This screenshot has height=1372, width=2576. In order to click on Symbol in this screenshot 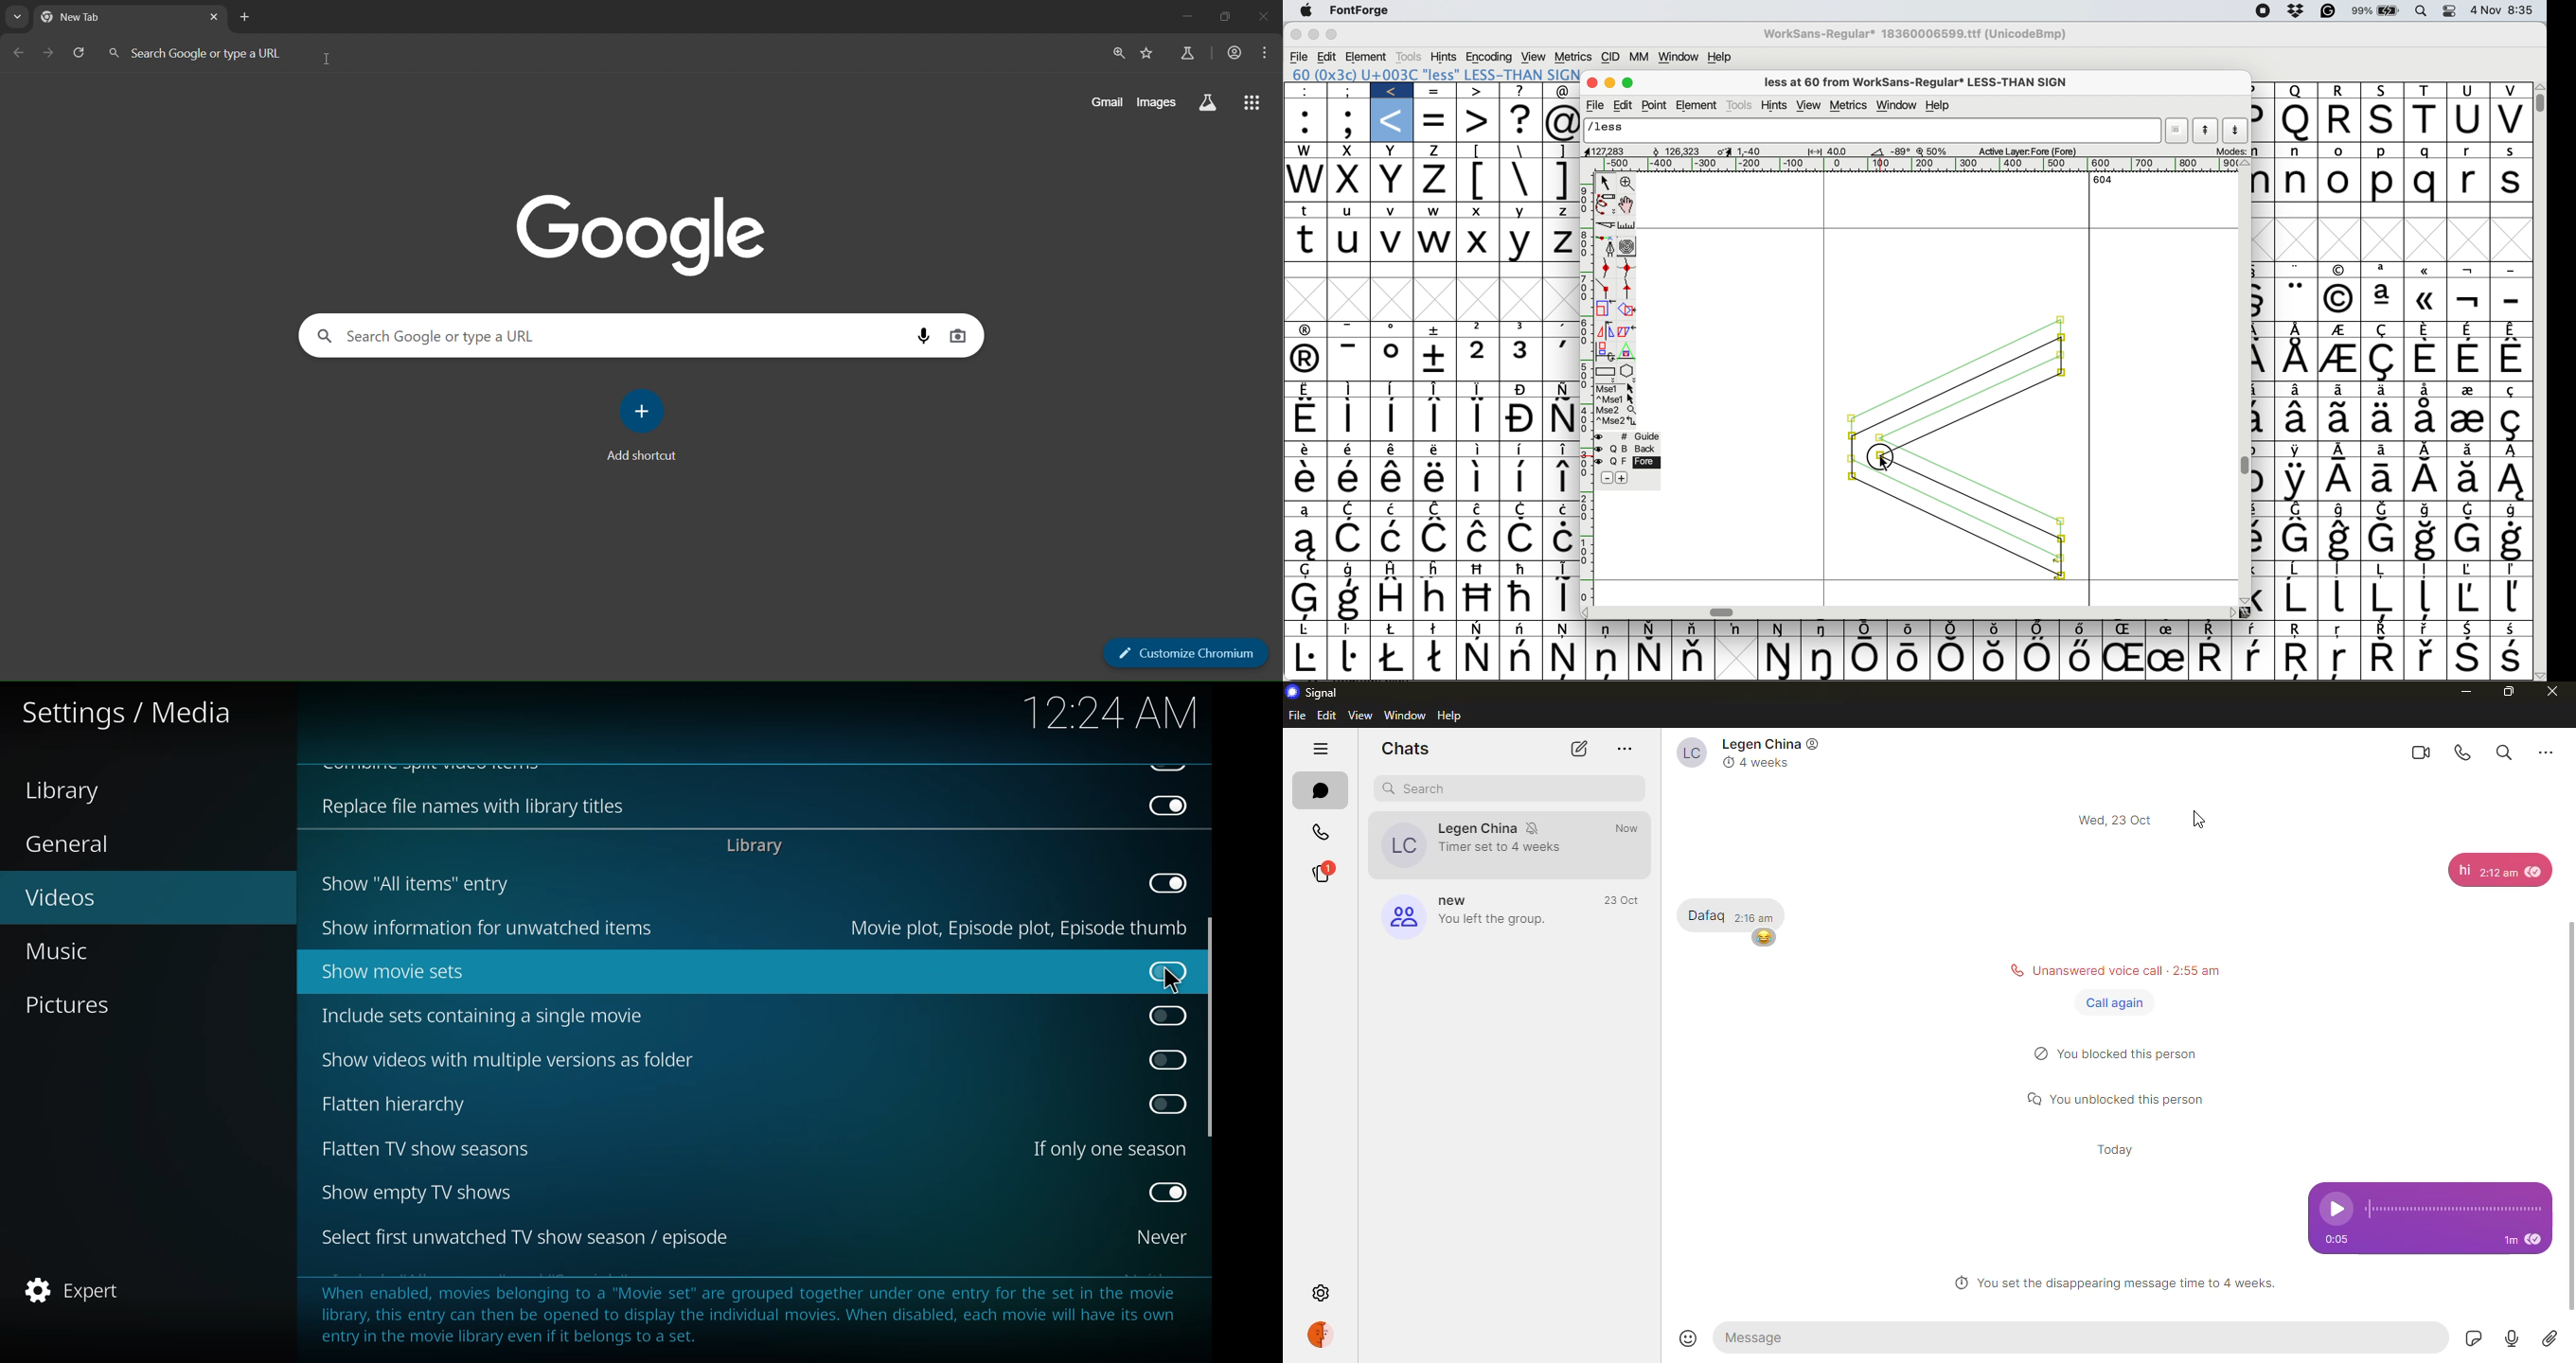, I will do `click(2297, 358)`.